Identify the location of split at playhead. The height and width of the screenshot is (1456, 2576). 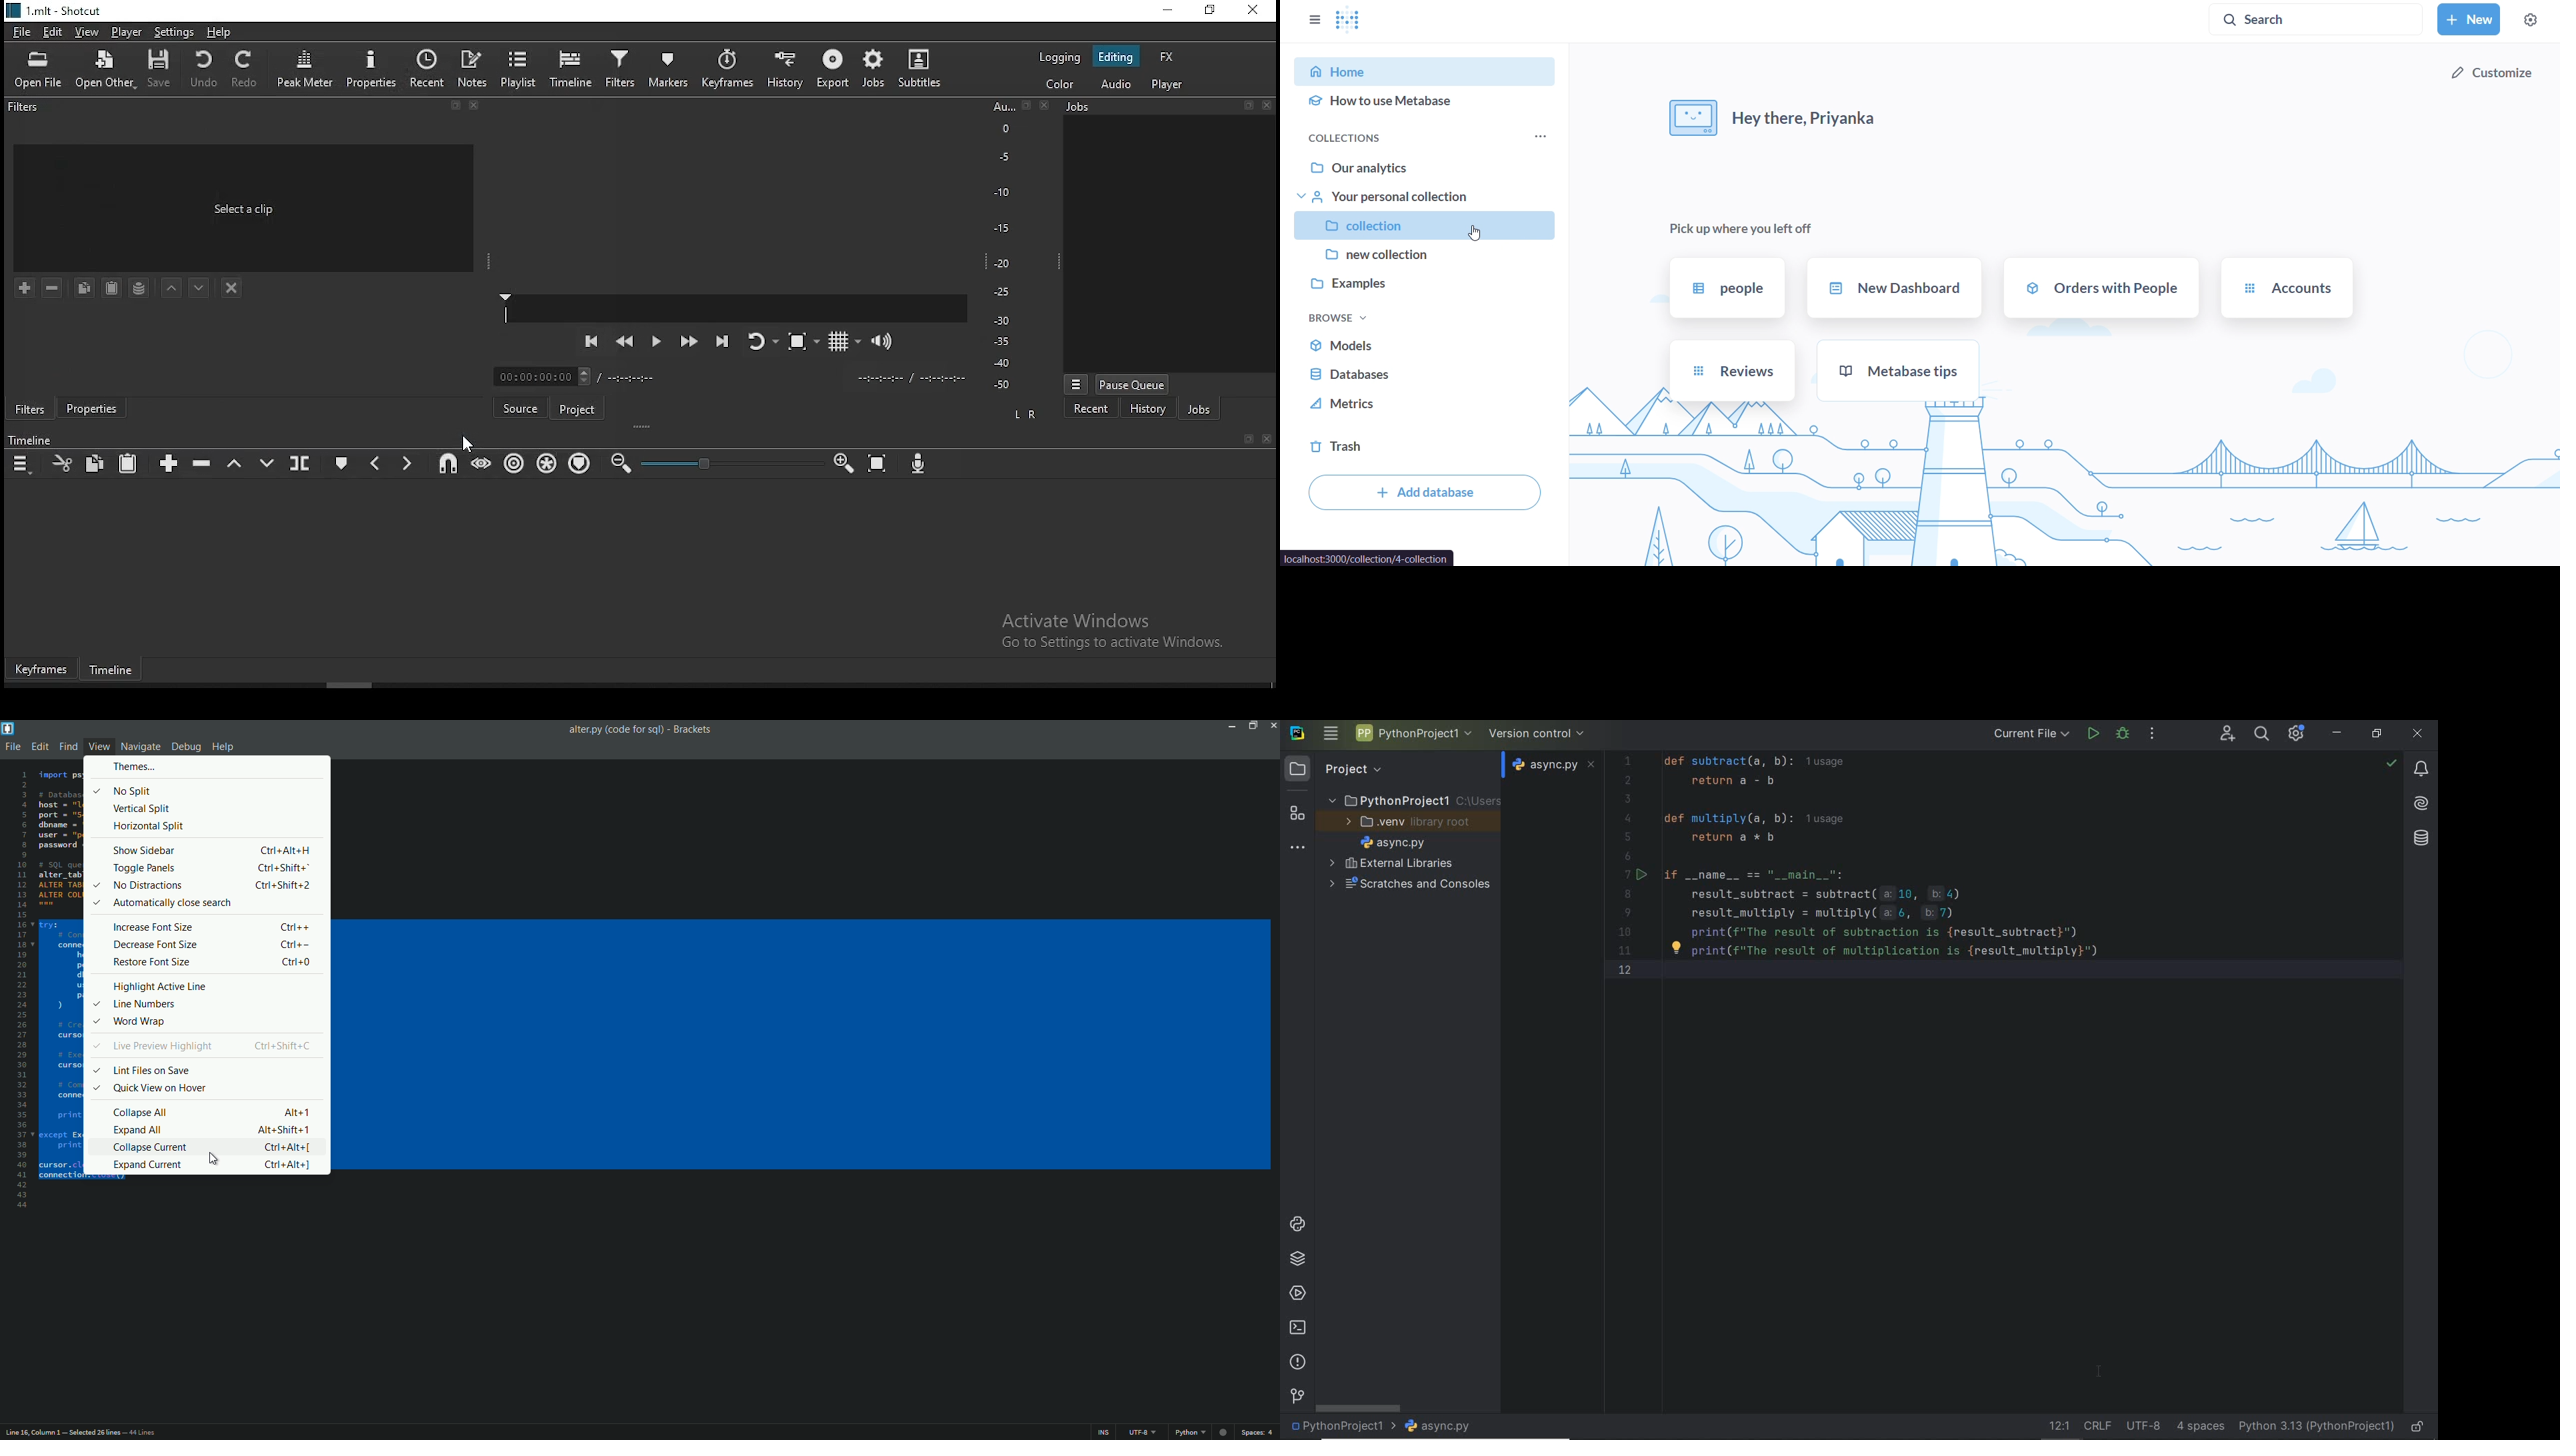
(302, 463).